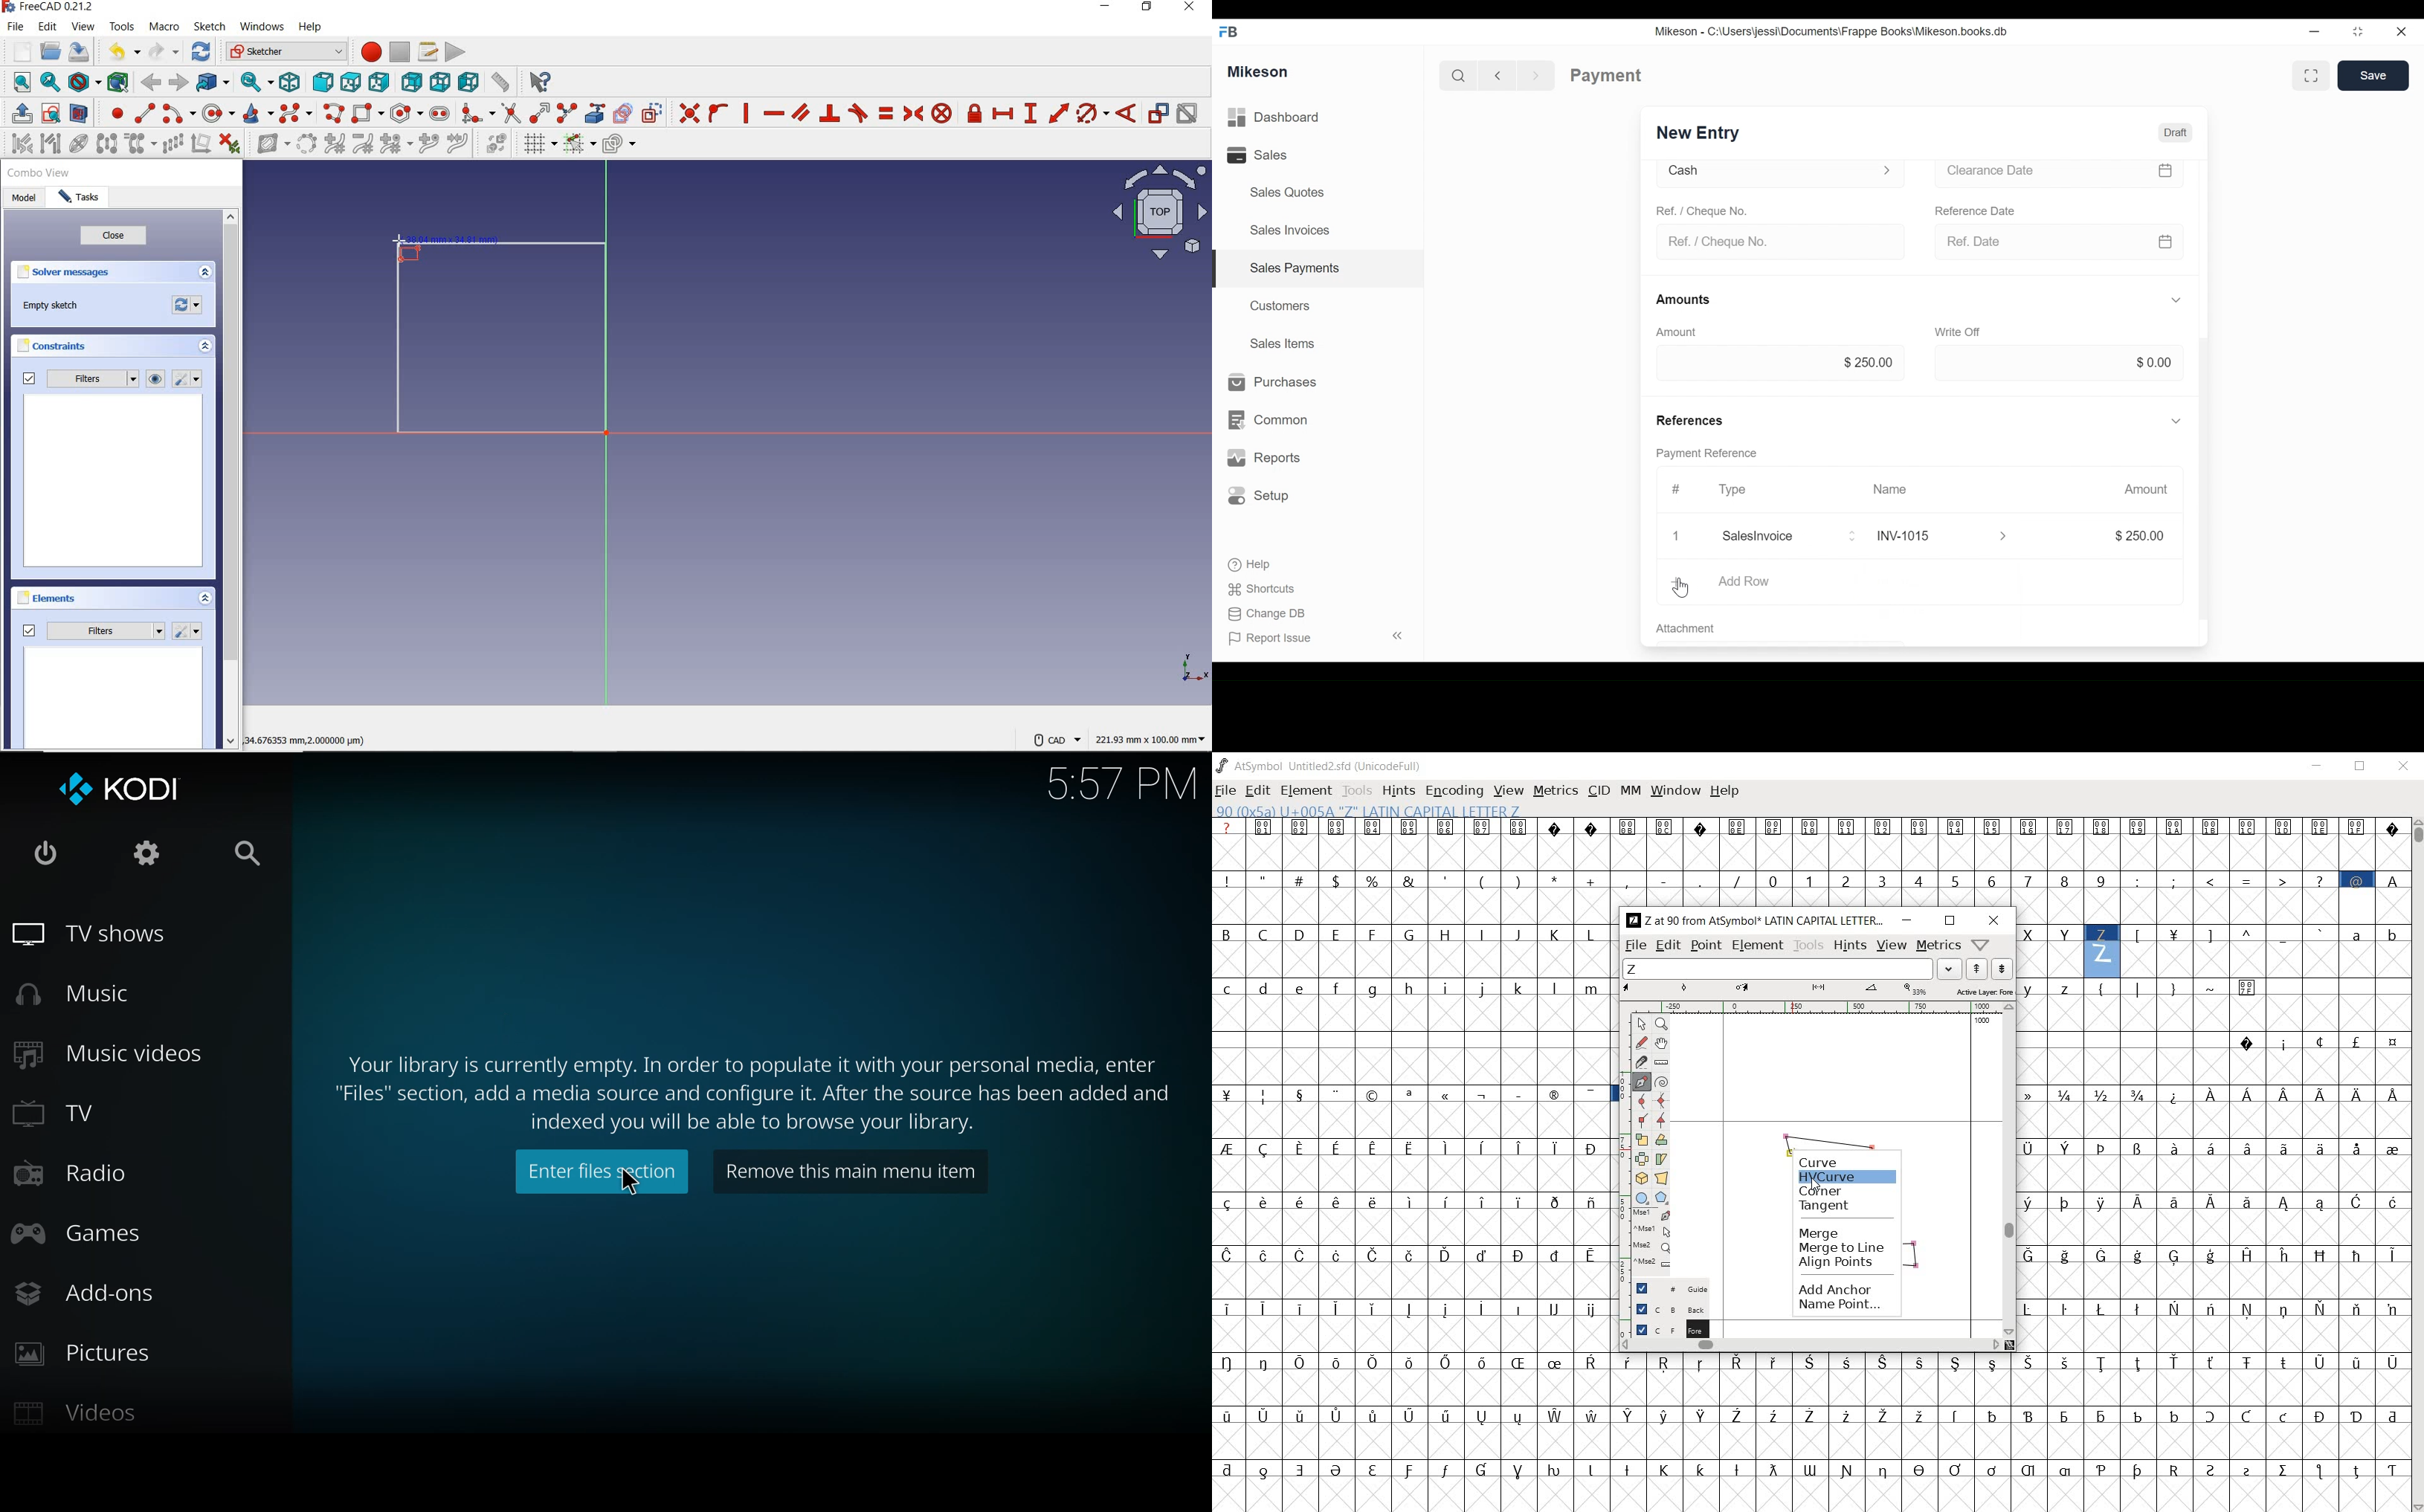 The width and height of the screenshot is (2436, 1512). Describe the element at coordinates (1256, 157) in the screenshot. I see `Sales` at that location.